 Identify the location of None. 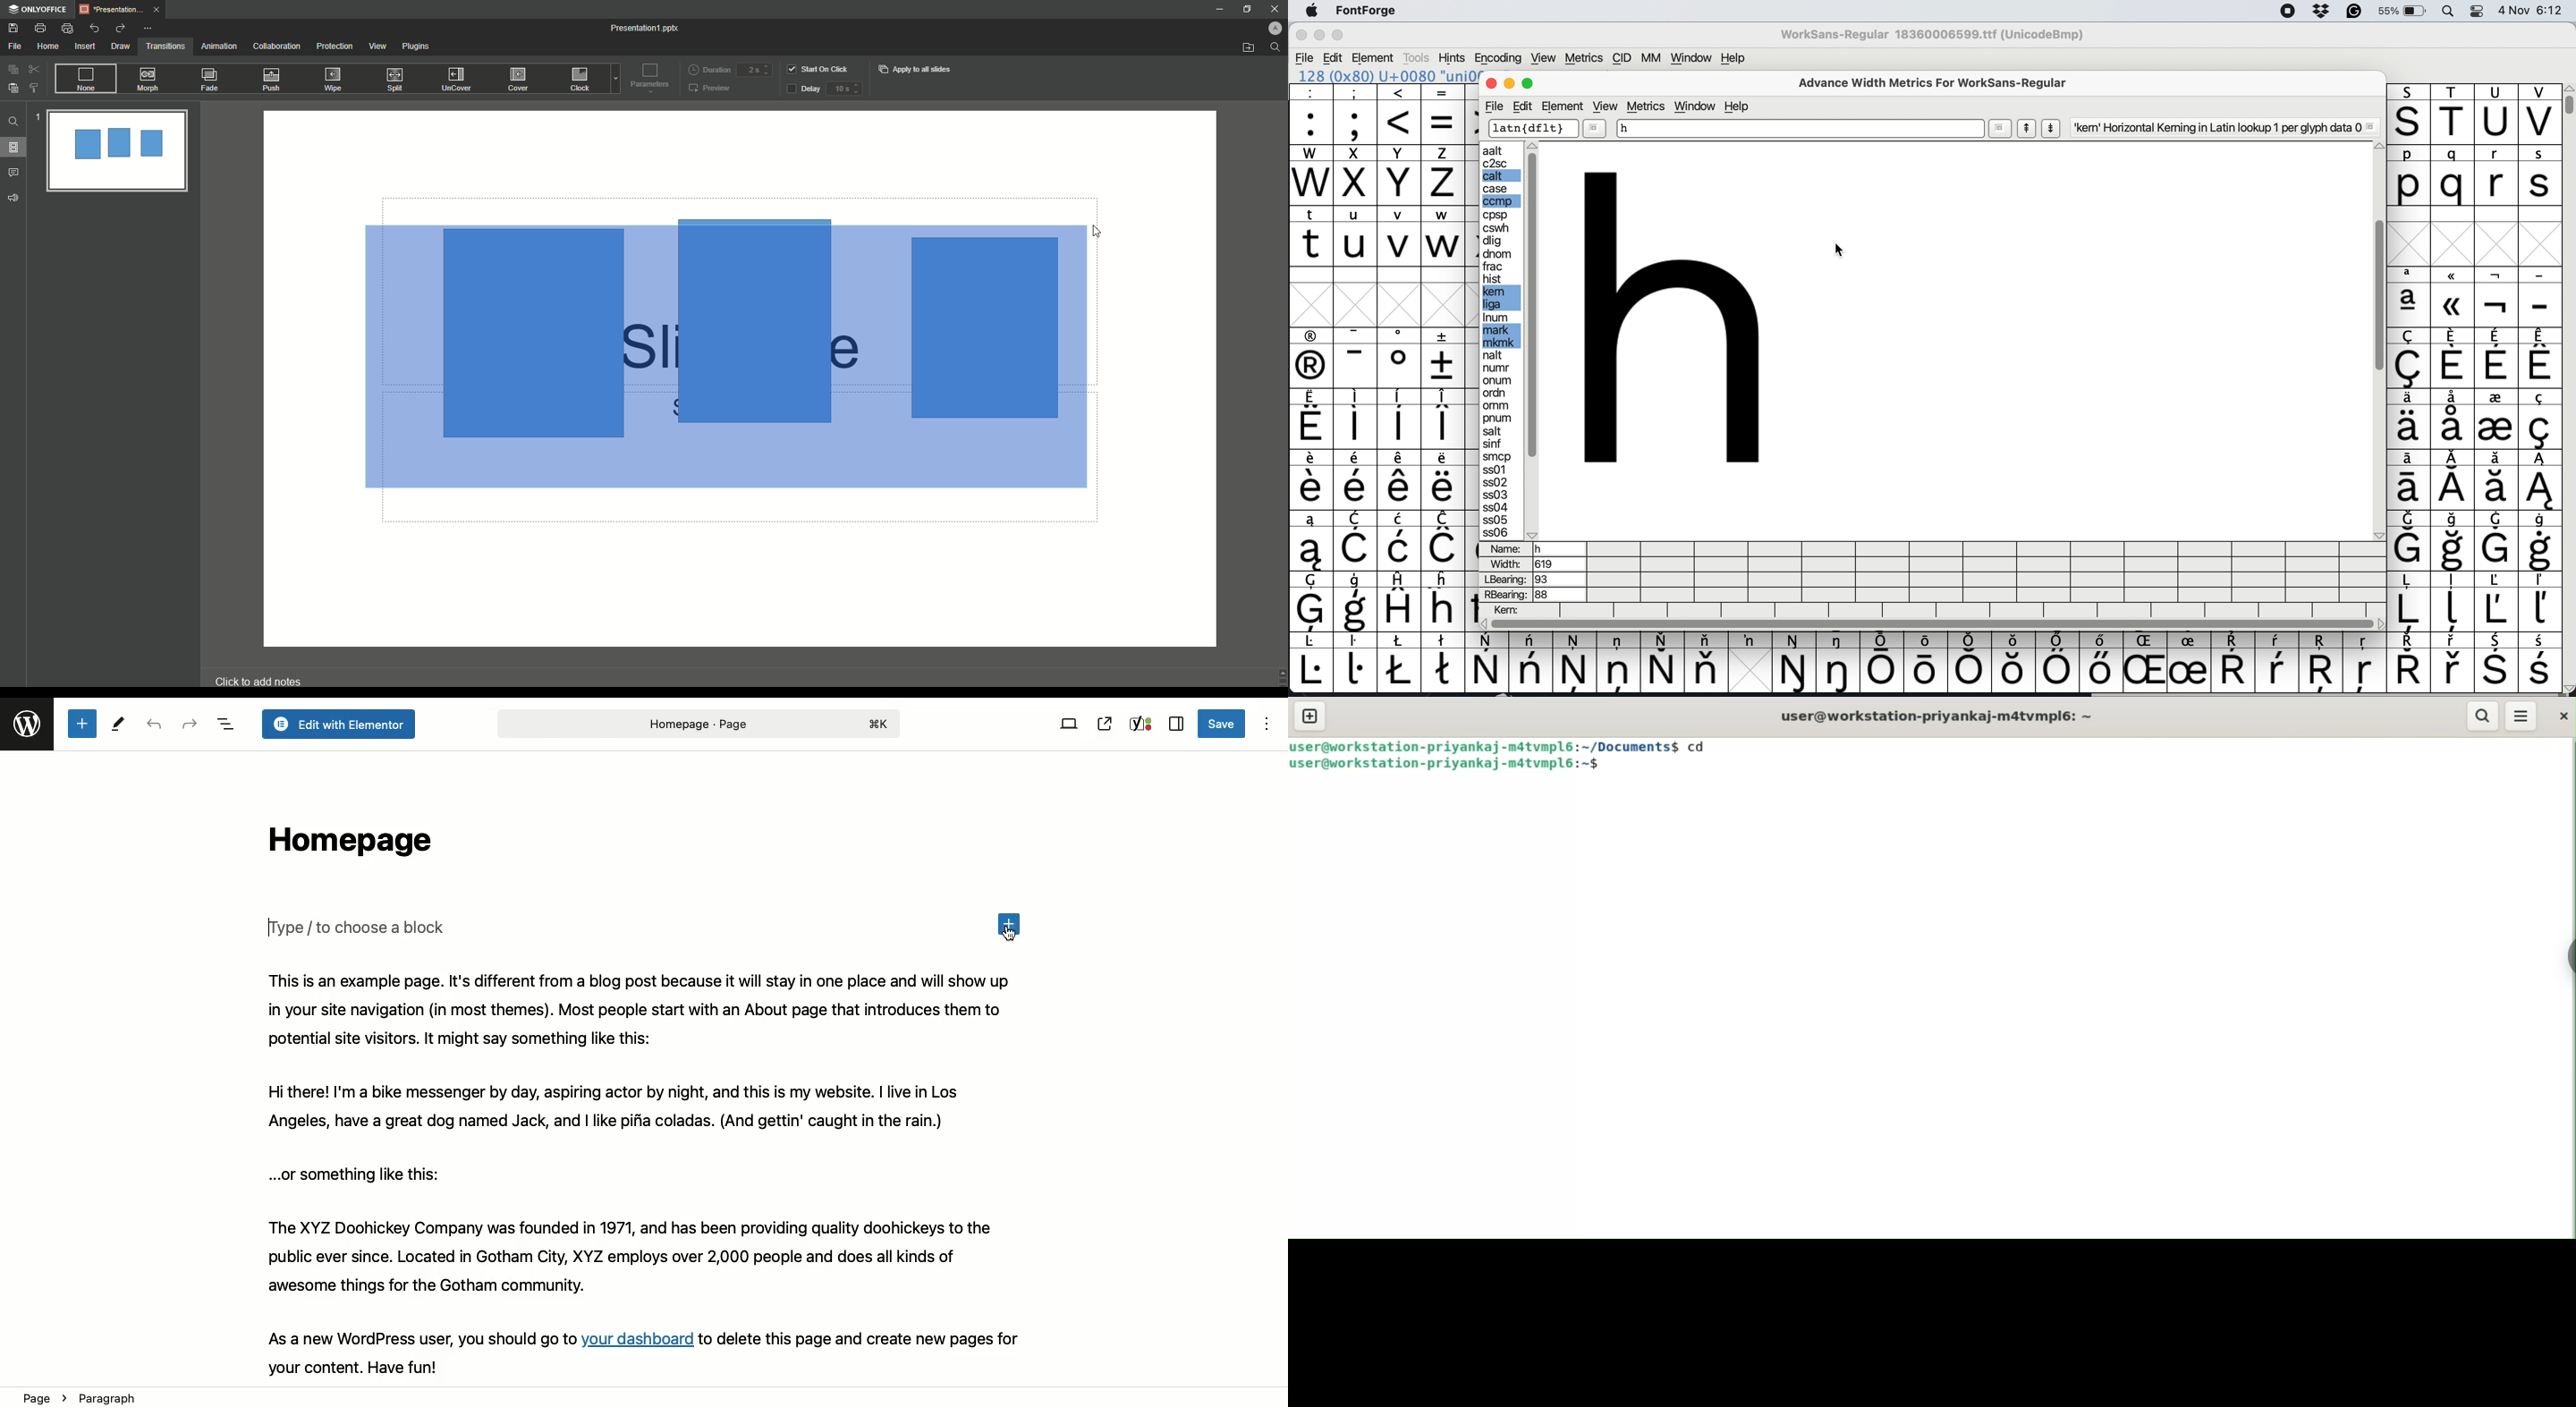
(85, 79).